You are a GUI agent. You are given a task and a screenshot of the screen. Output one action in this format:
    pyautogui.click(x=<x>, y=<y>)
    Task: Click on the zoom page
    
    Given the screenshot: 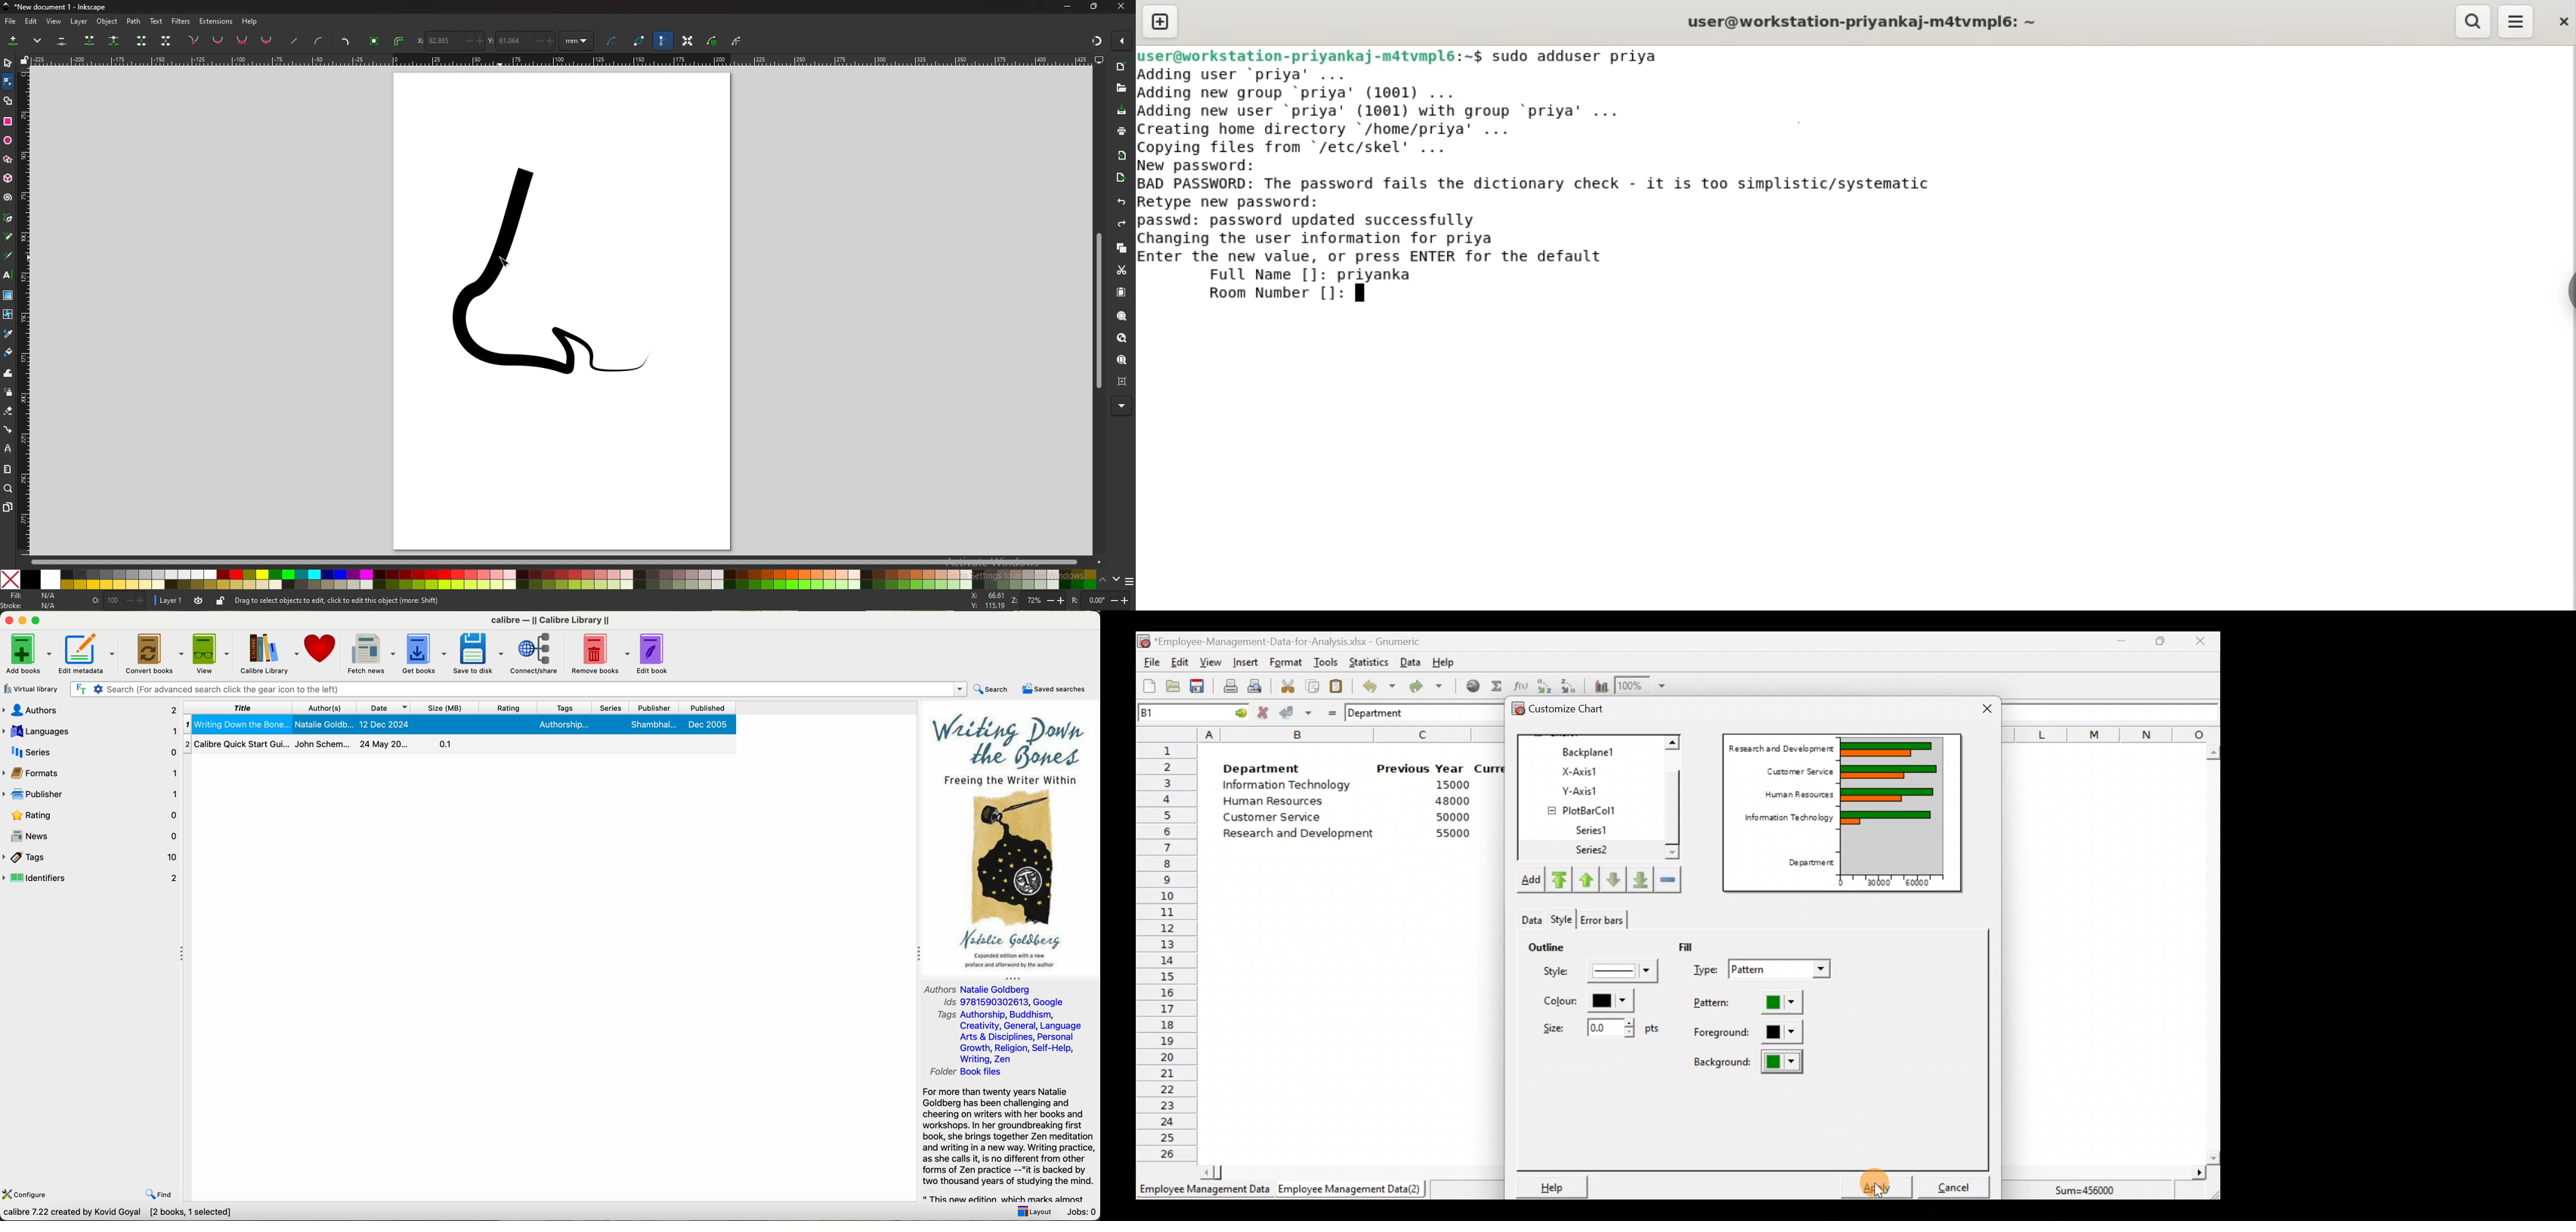 What is the action you would take?
    pyautogui.click(x=1122, y=360)
    